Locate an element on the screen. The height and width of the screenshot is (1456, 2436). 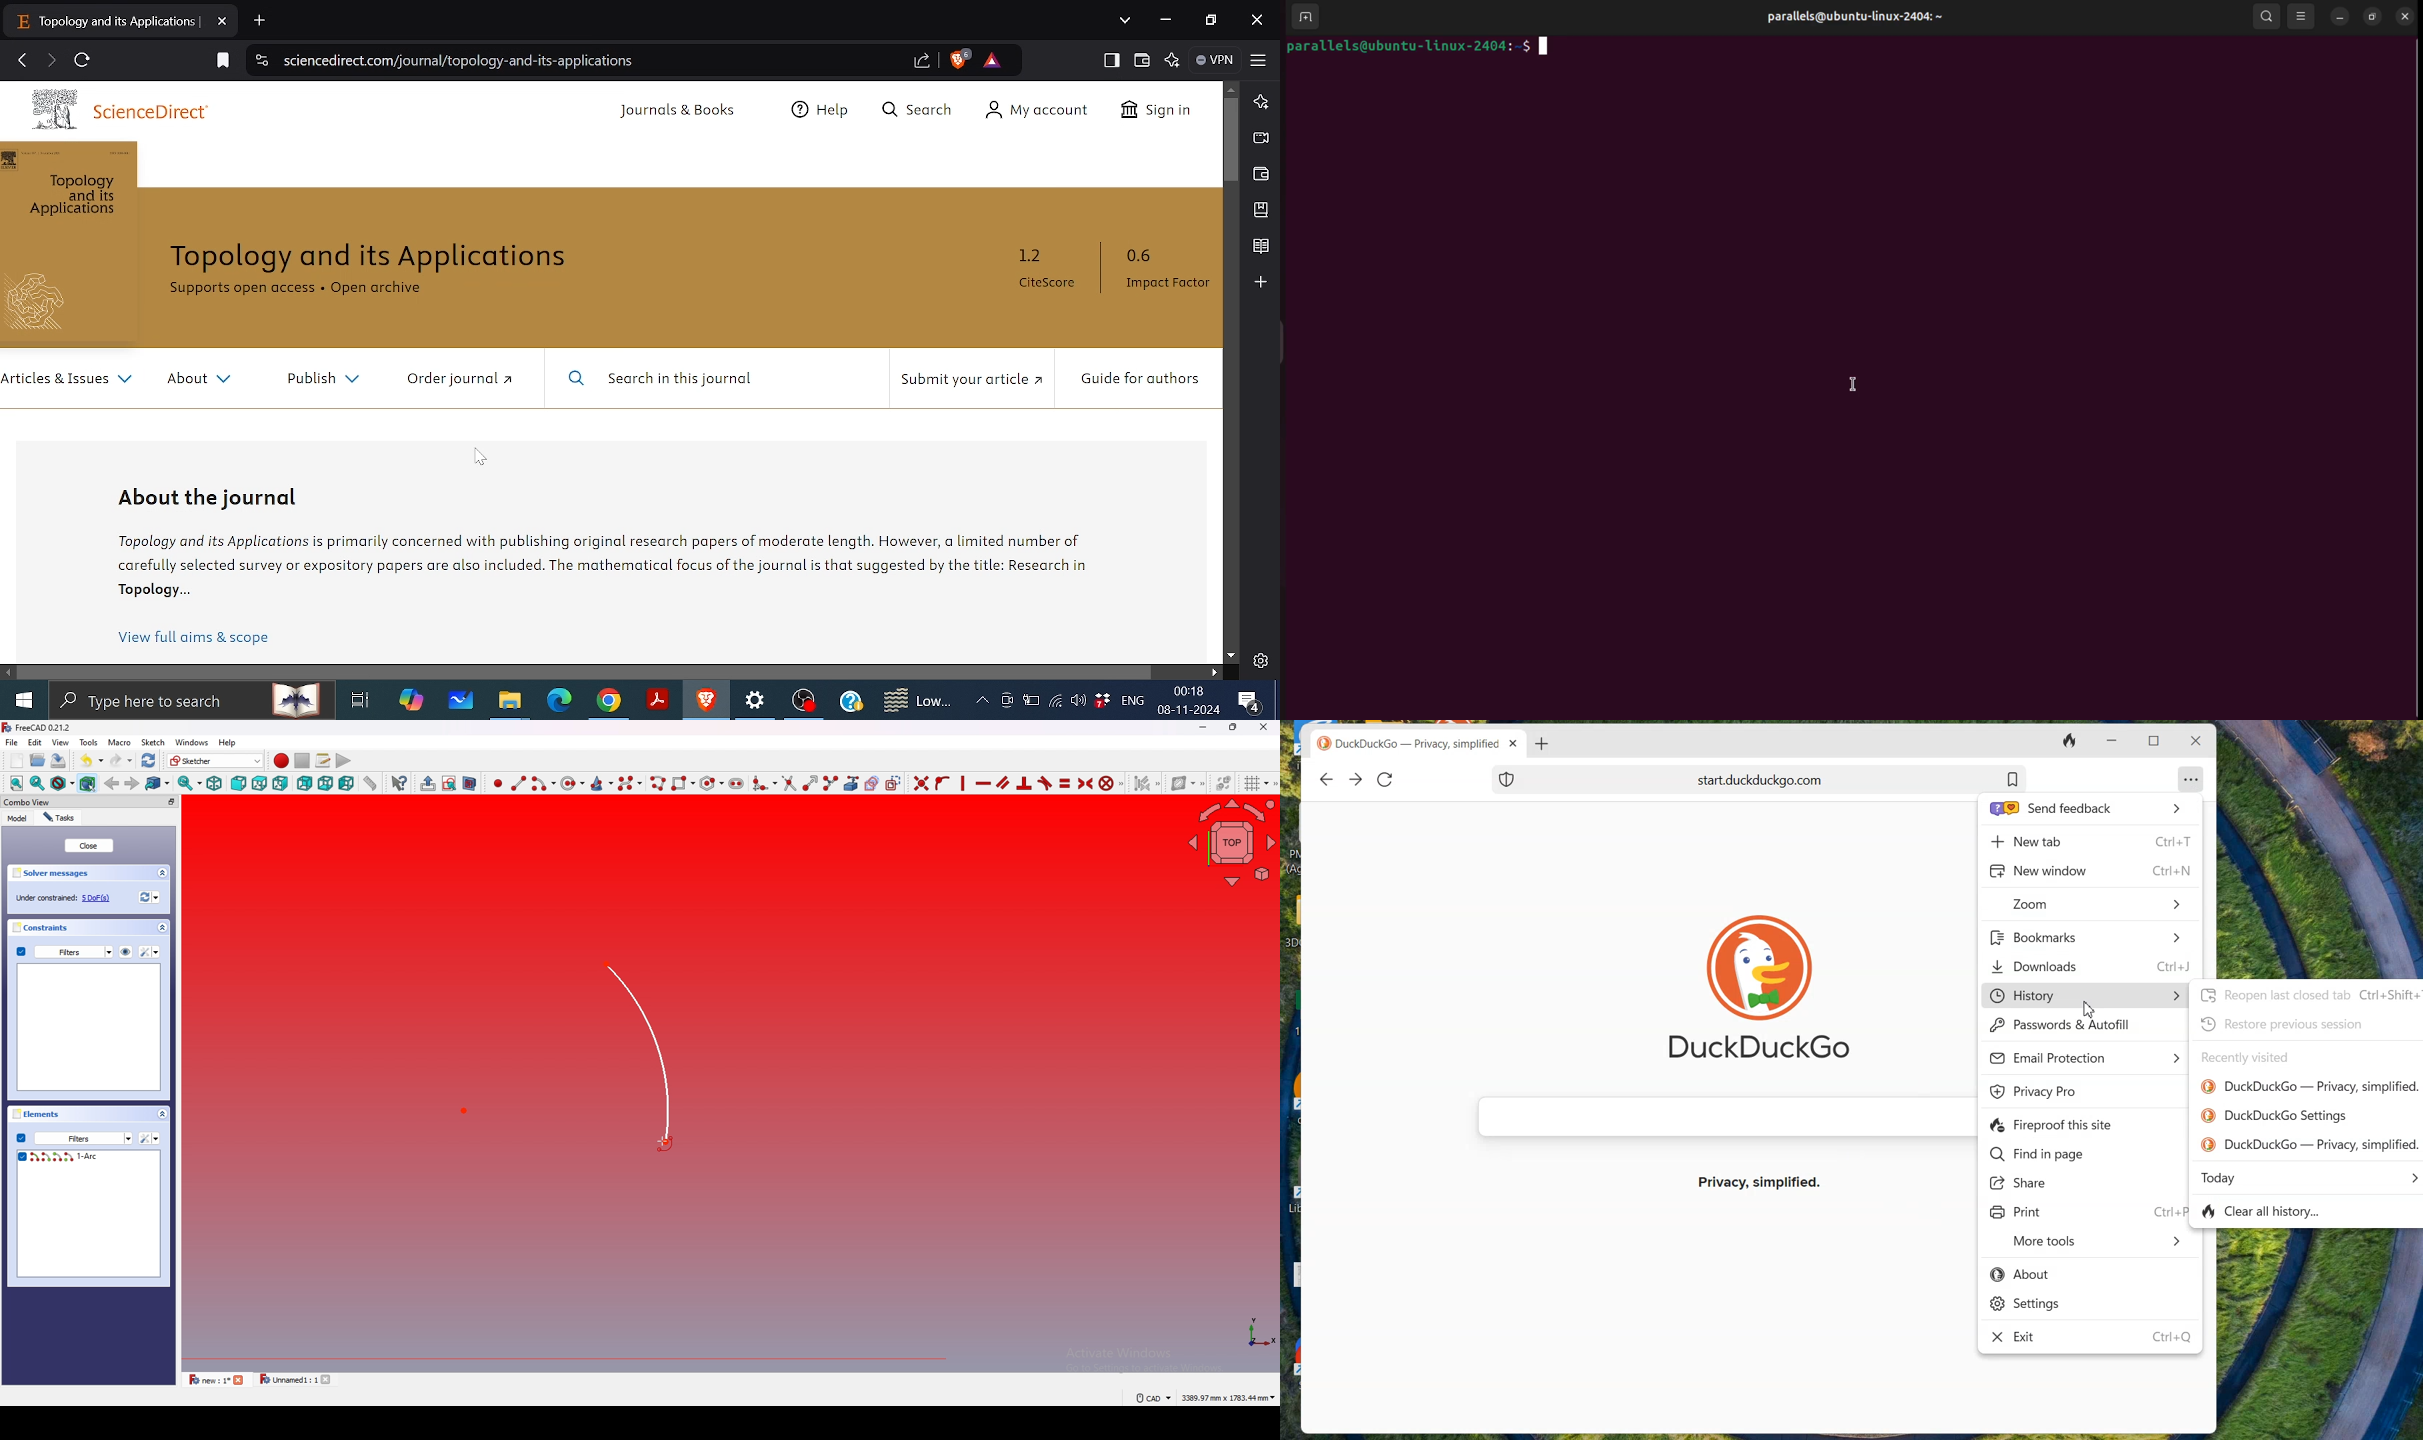
collapse is located at coordinates (163, 928).